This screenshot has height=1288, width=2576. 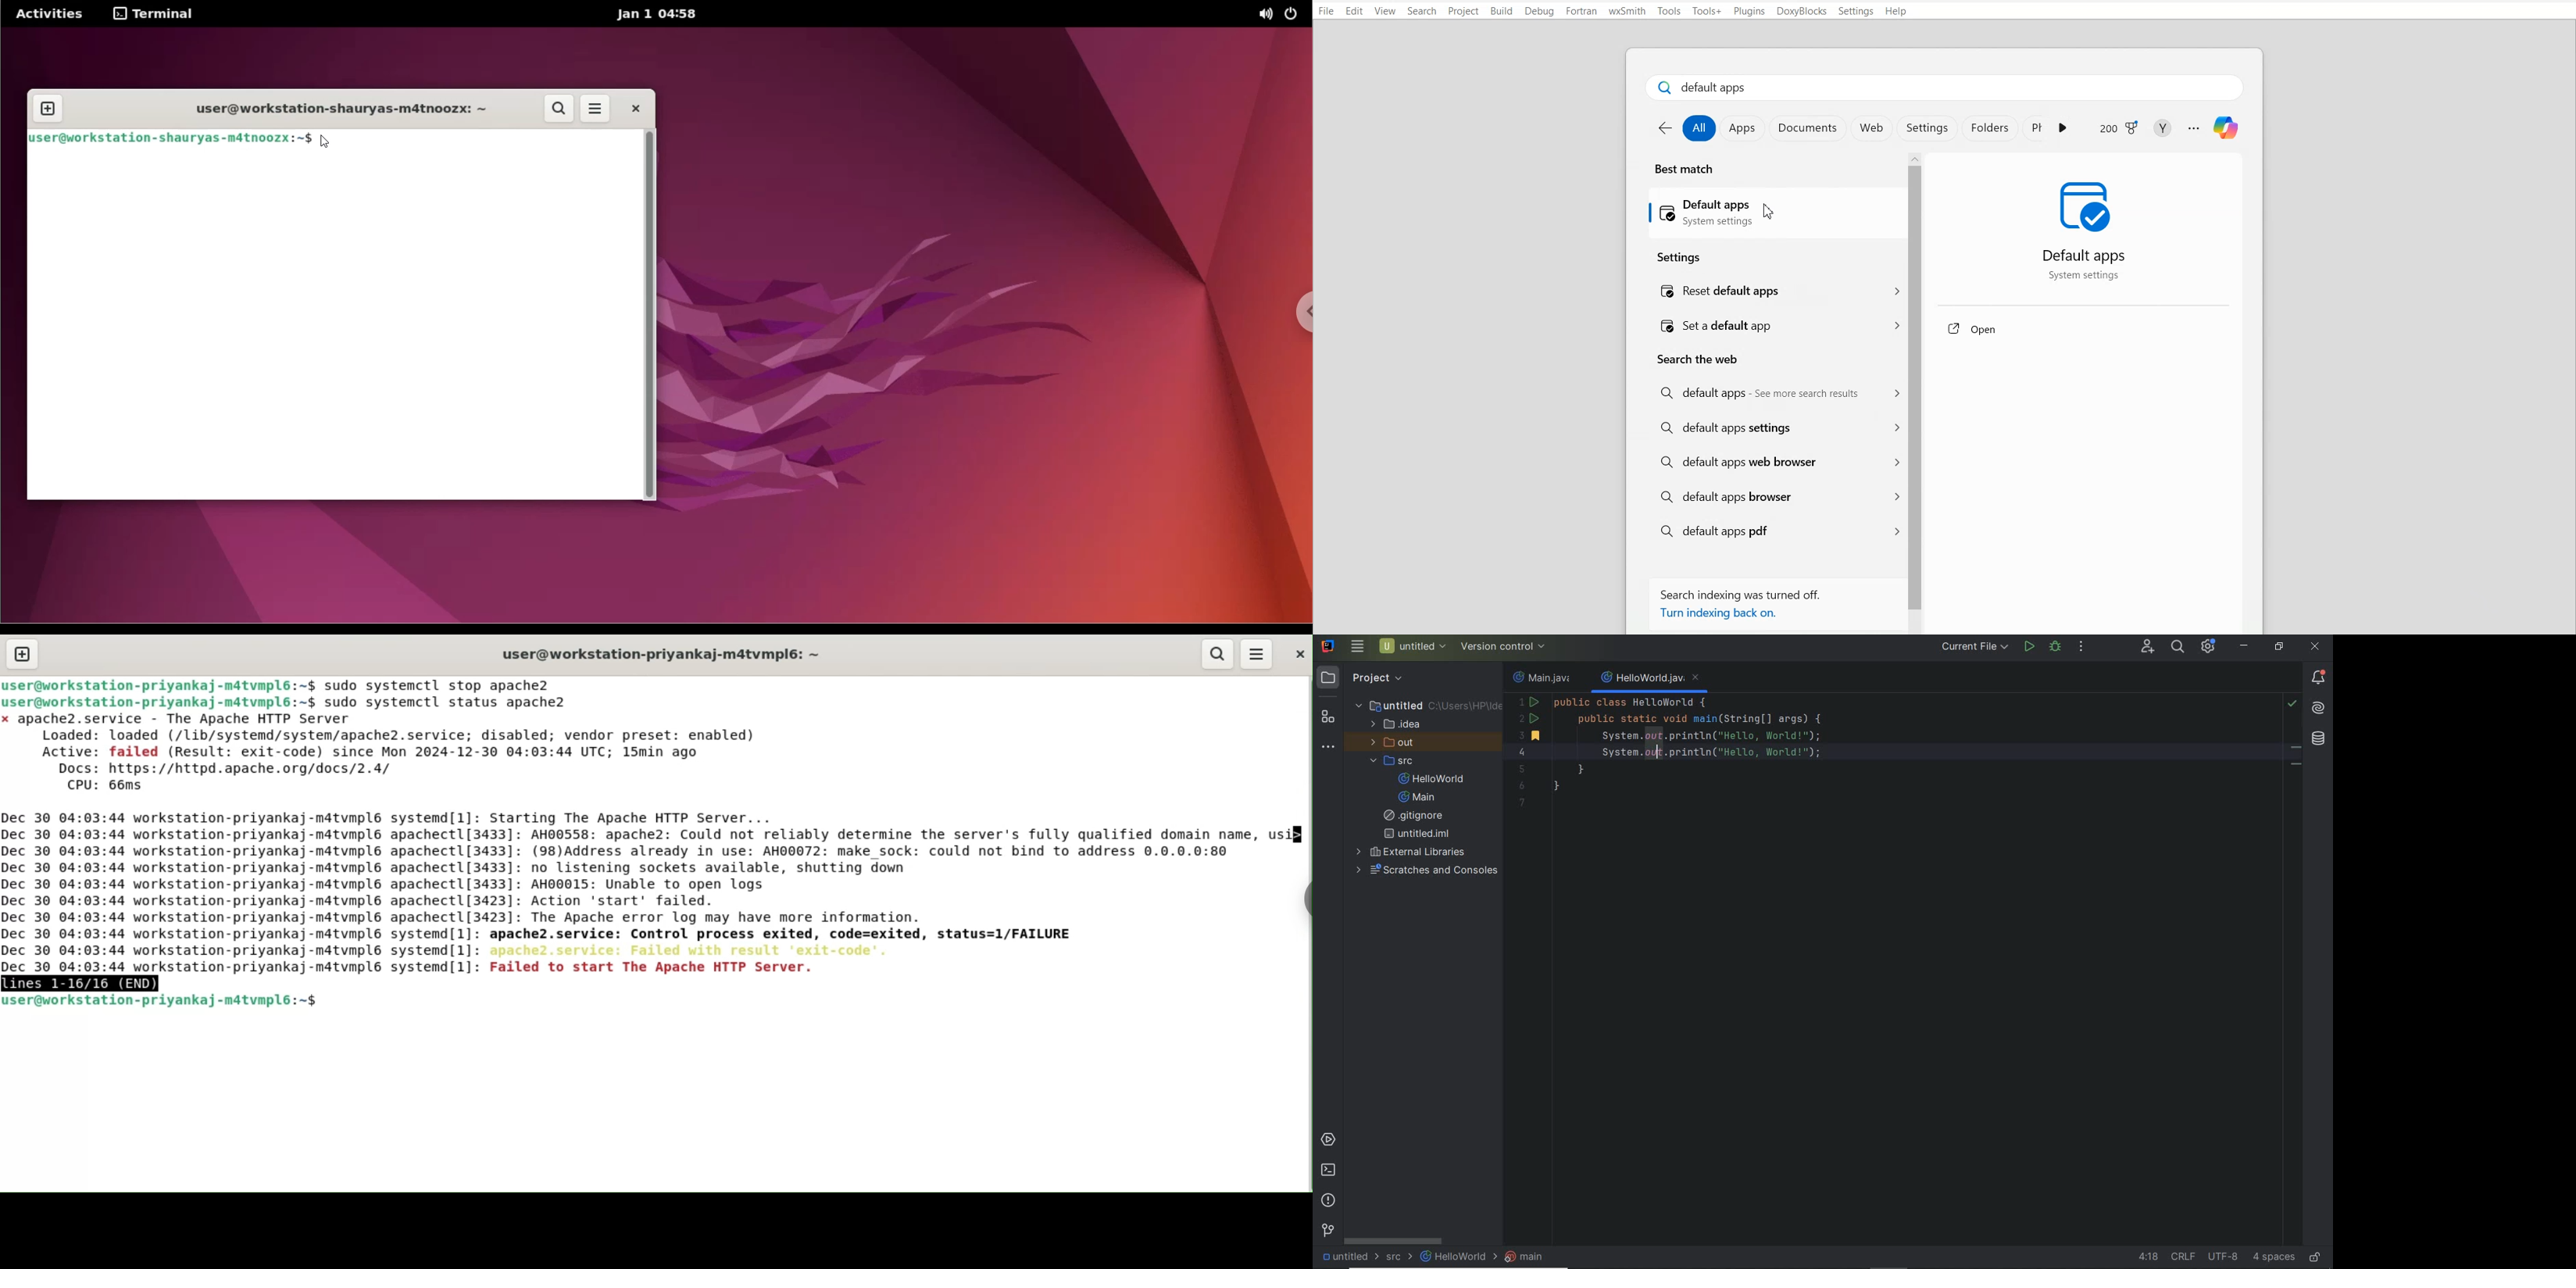 I want to click on Menu, so click(x=1892, y=291).